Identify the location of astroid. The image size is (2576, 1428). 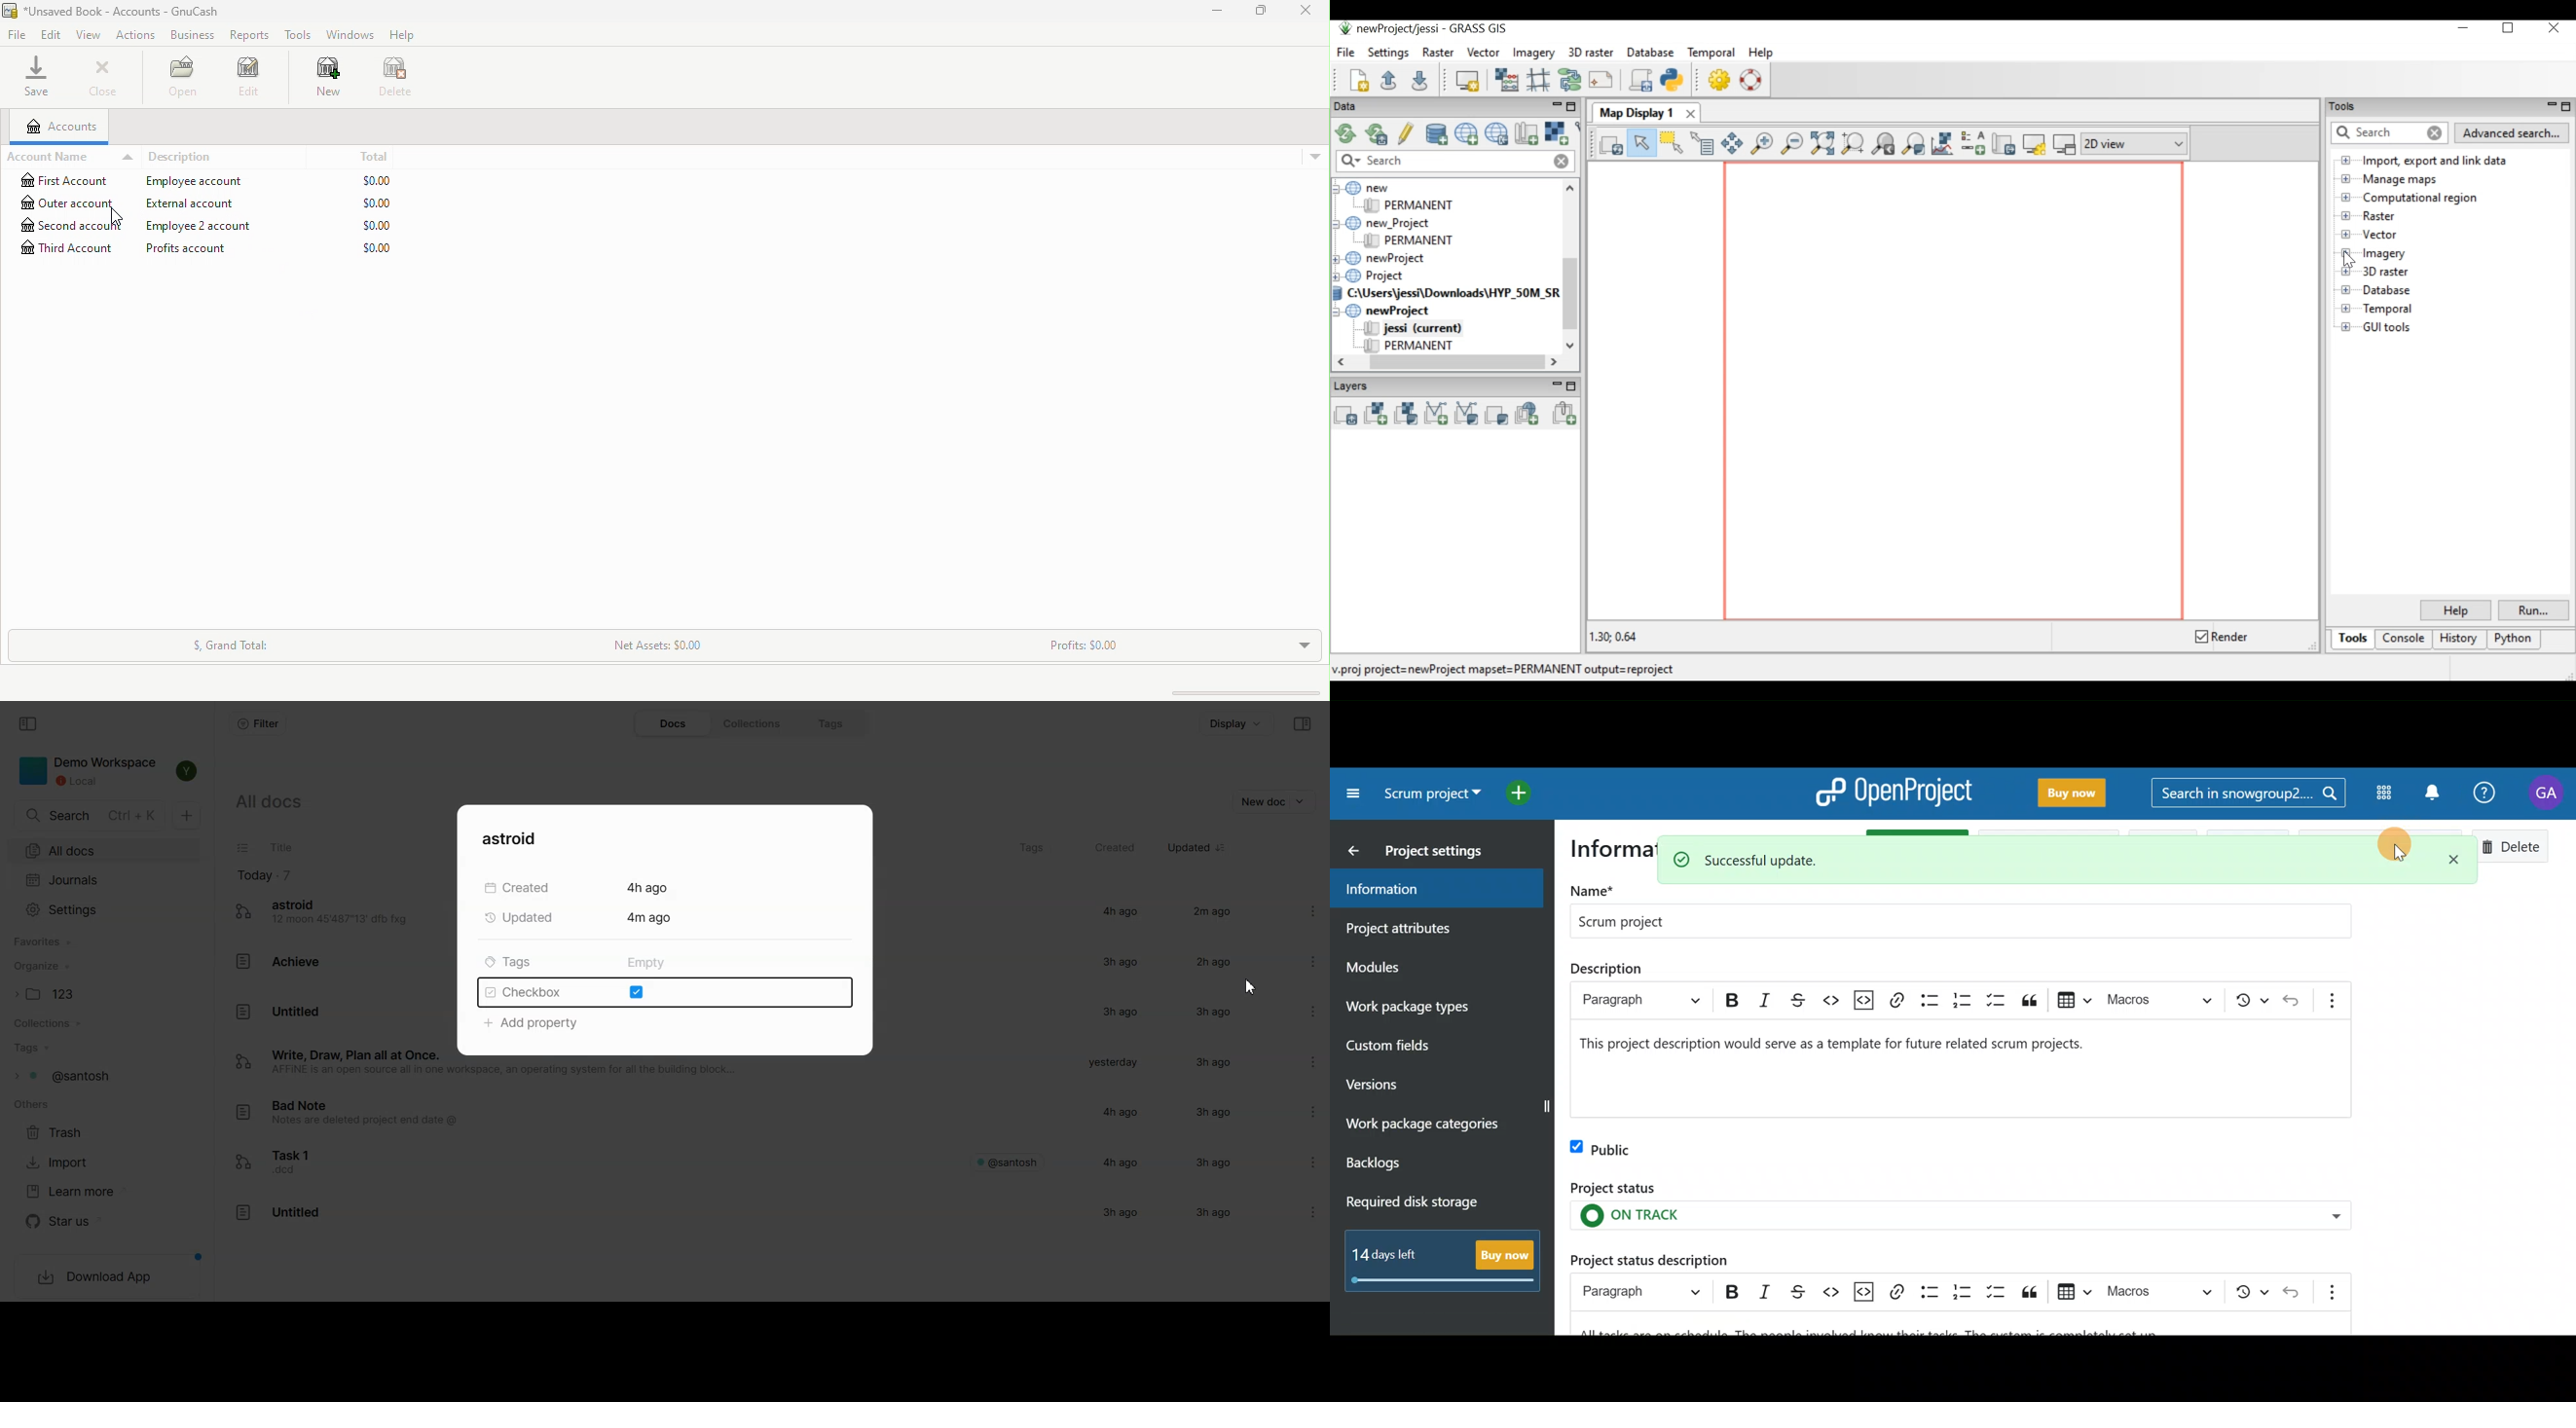
(517, 838).